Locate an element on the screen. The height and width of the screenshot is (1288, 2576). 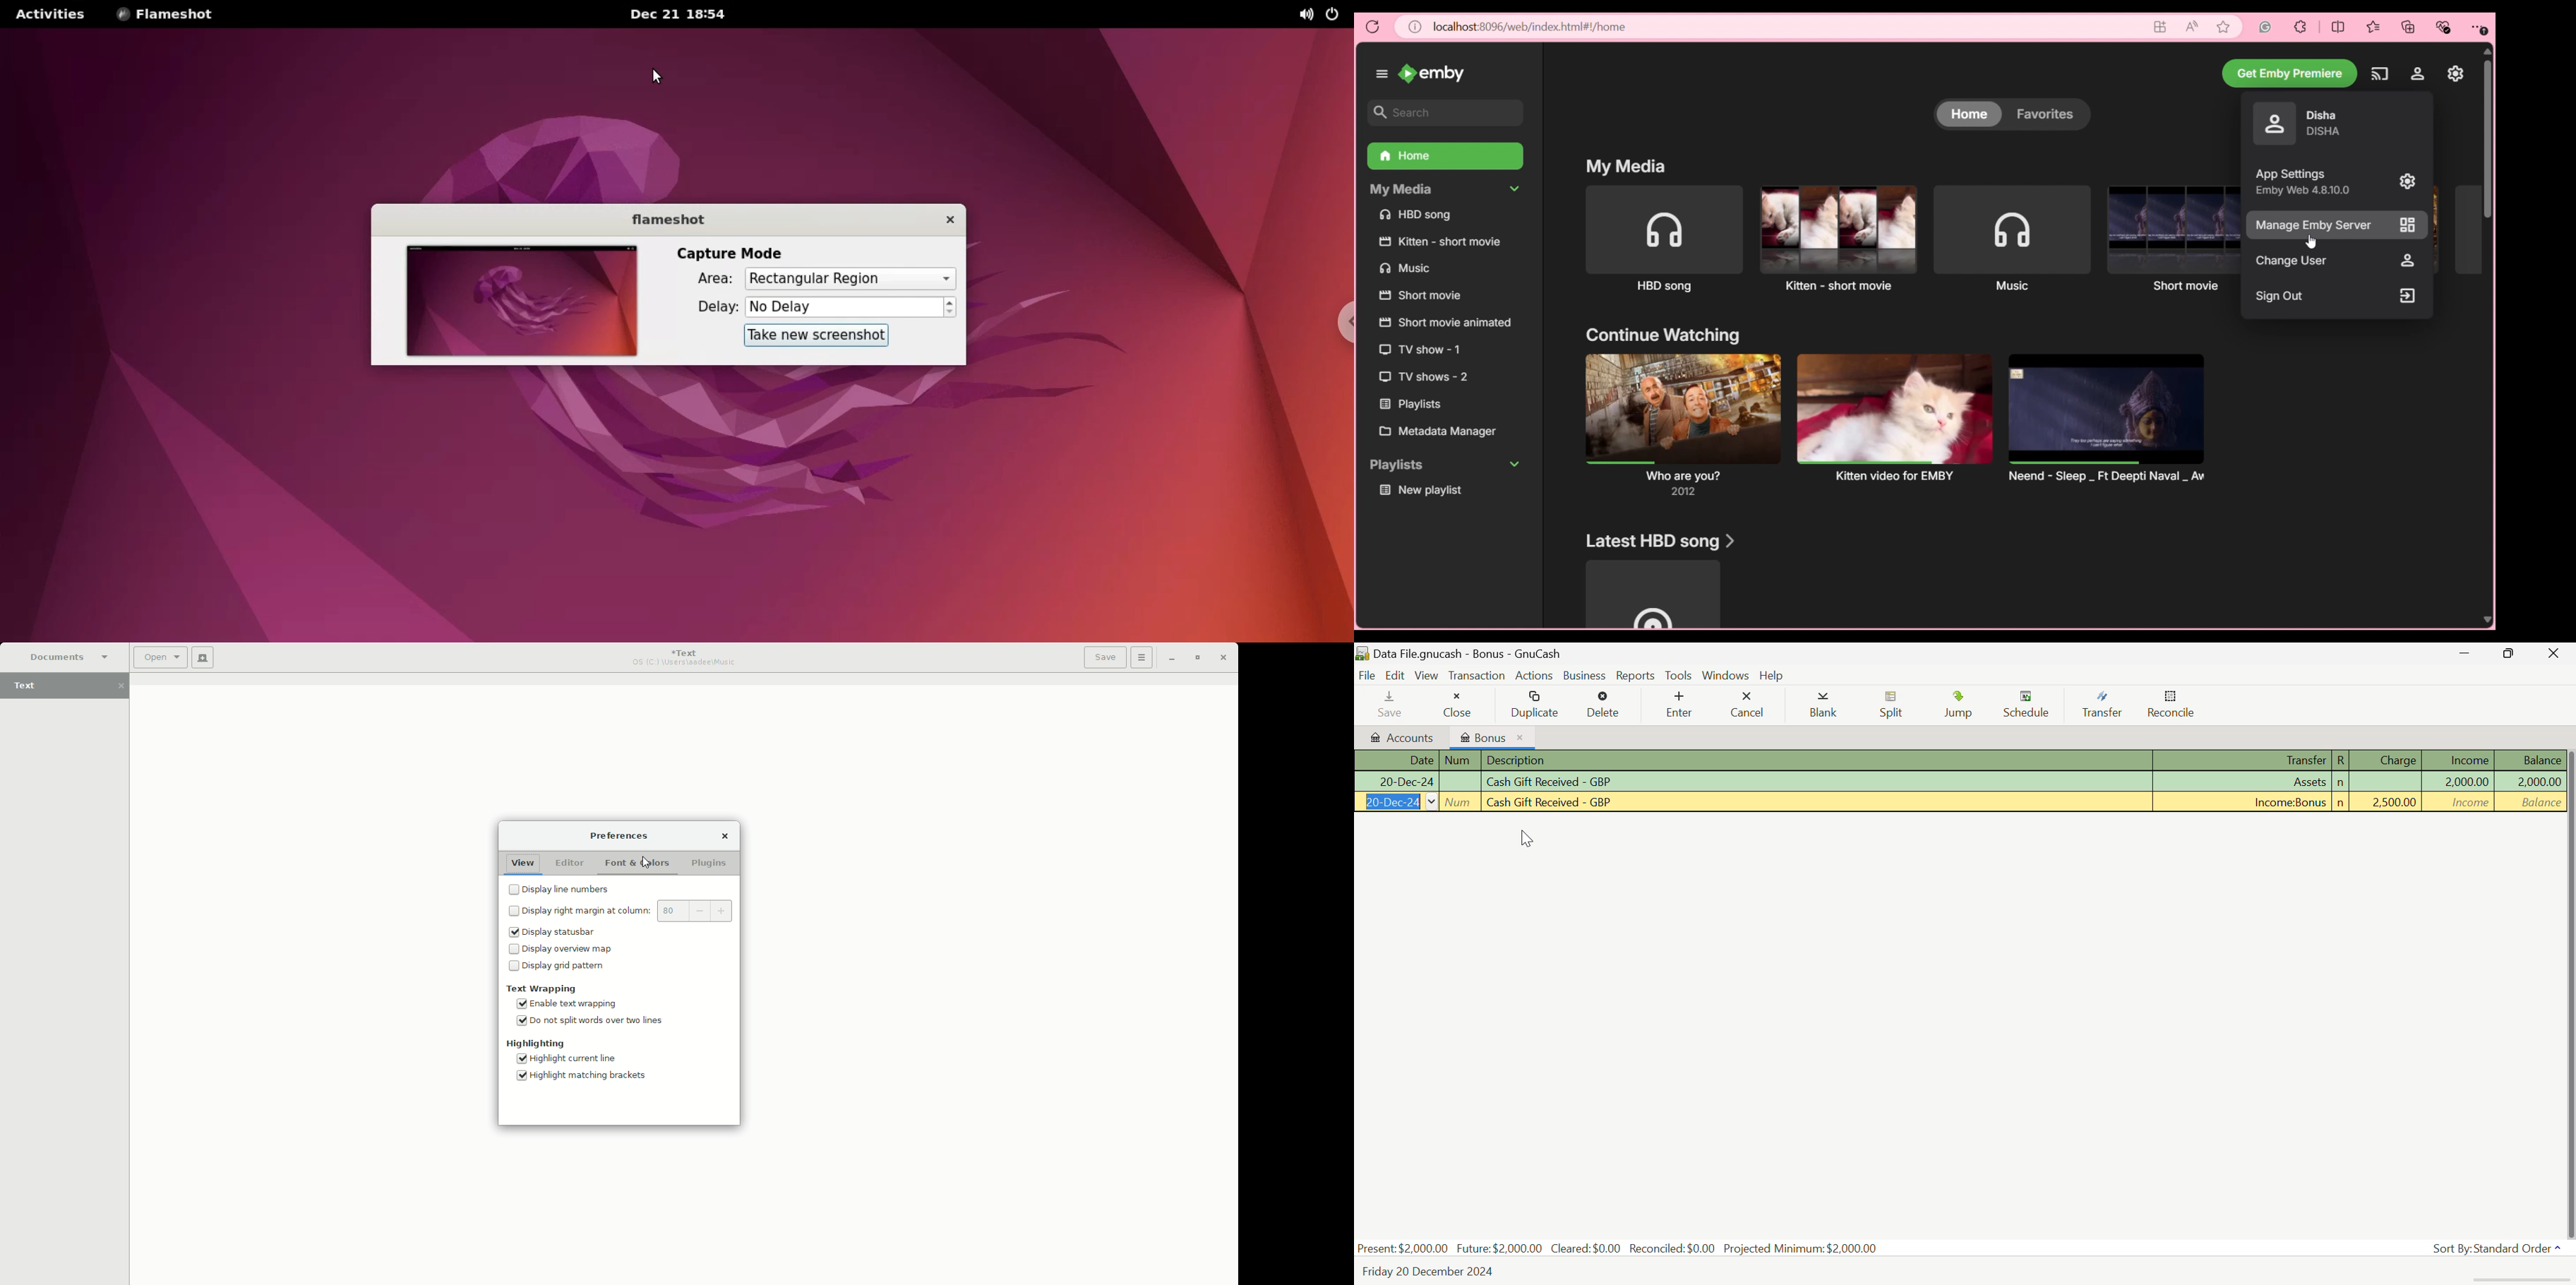
kitten video for EMBY is located at coordinates (1892, 418).